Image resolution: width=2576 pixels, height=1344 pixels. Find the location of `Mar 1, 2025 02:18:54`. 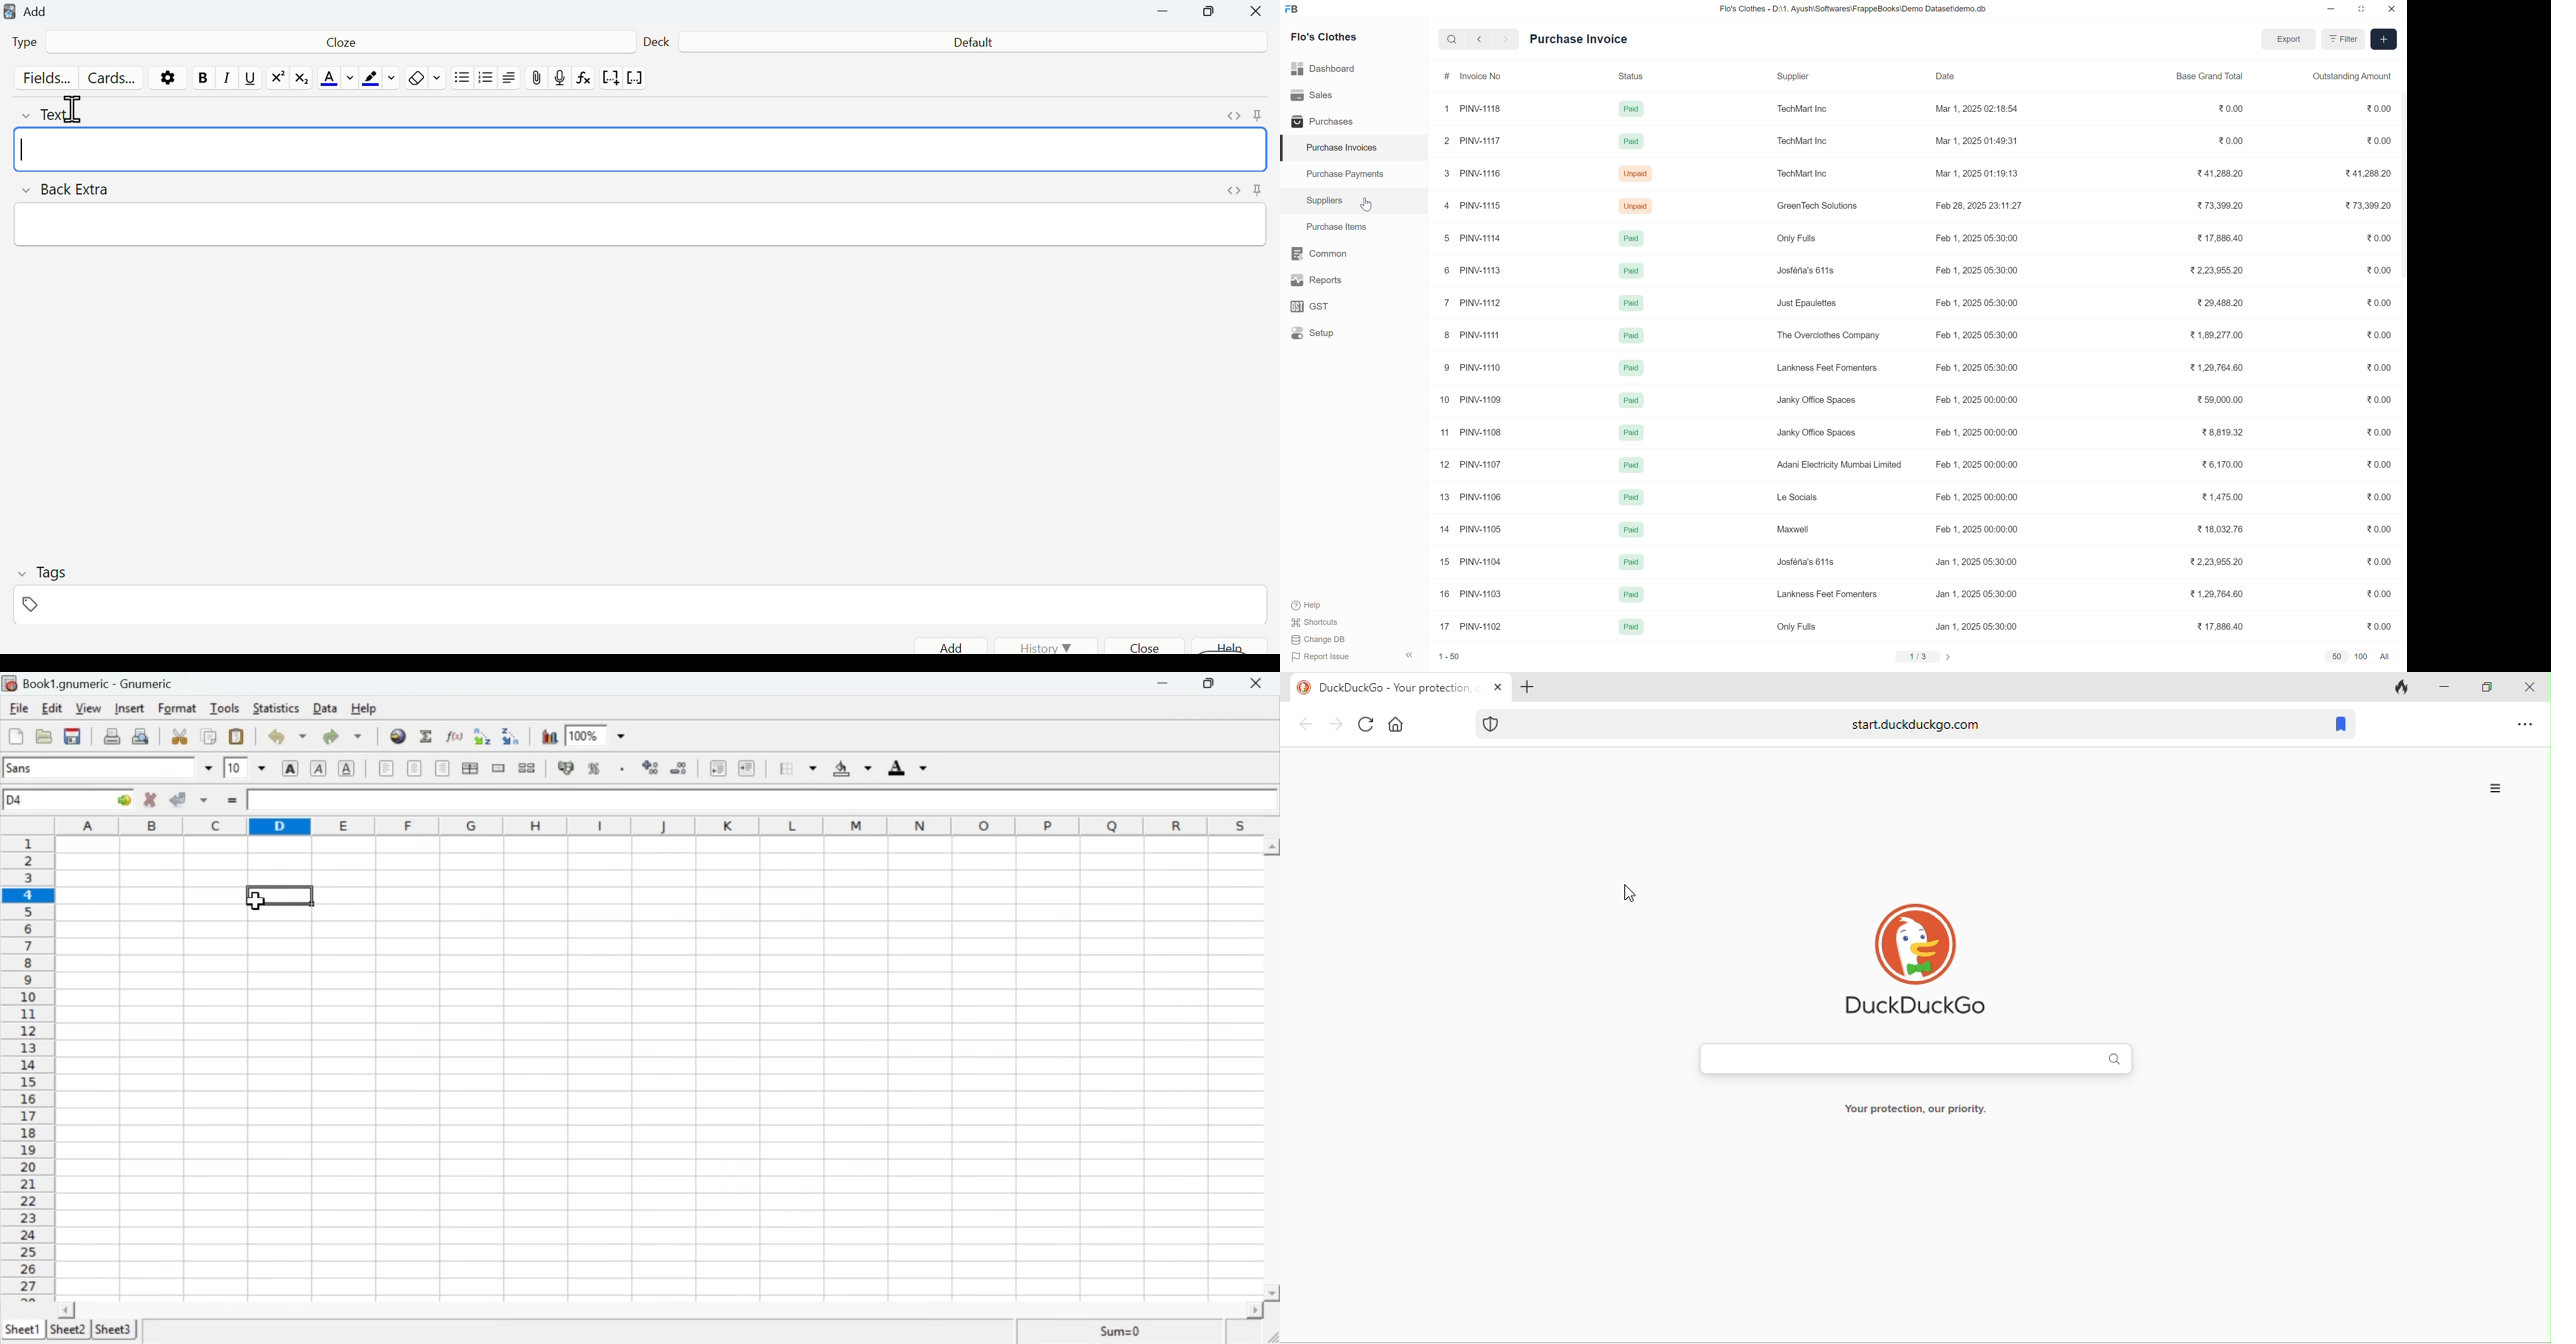

Mar 1, 2025 02:18:54 is located at coordinates (1976, 109).